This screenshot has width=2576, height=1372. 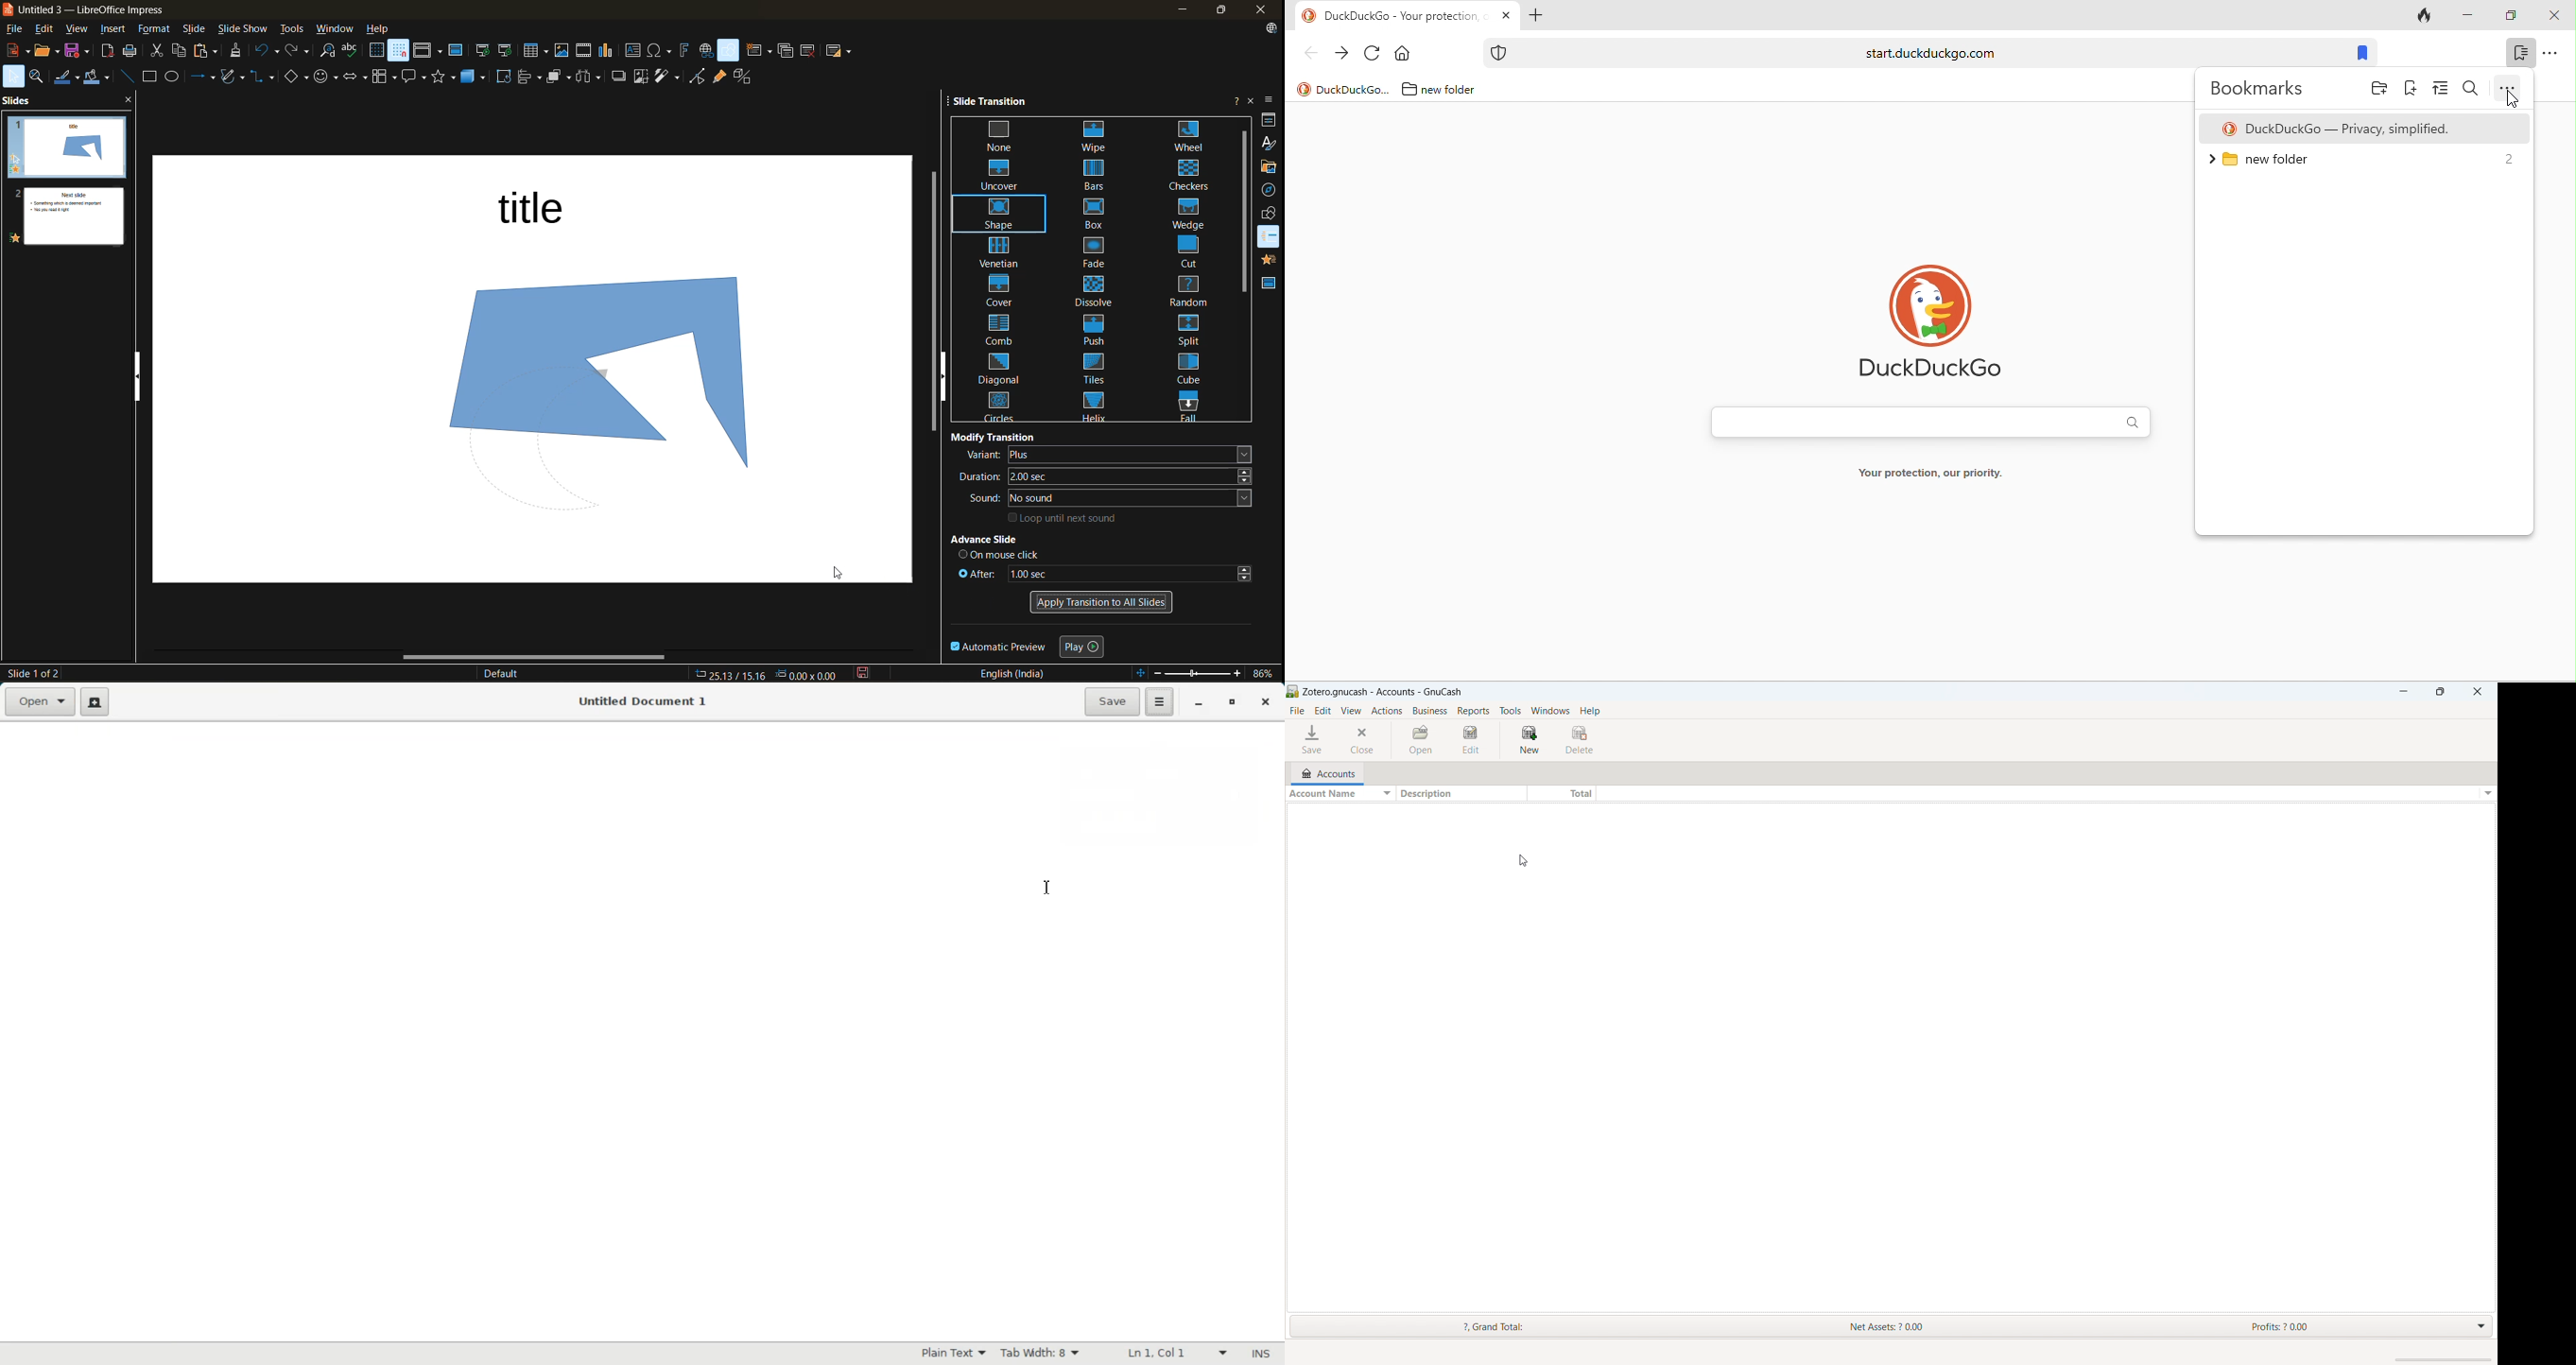 I want to click on shadow, so click(x=619, y=77).